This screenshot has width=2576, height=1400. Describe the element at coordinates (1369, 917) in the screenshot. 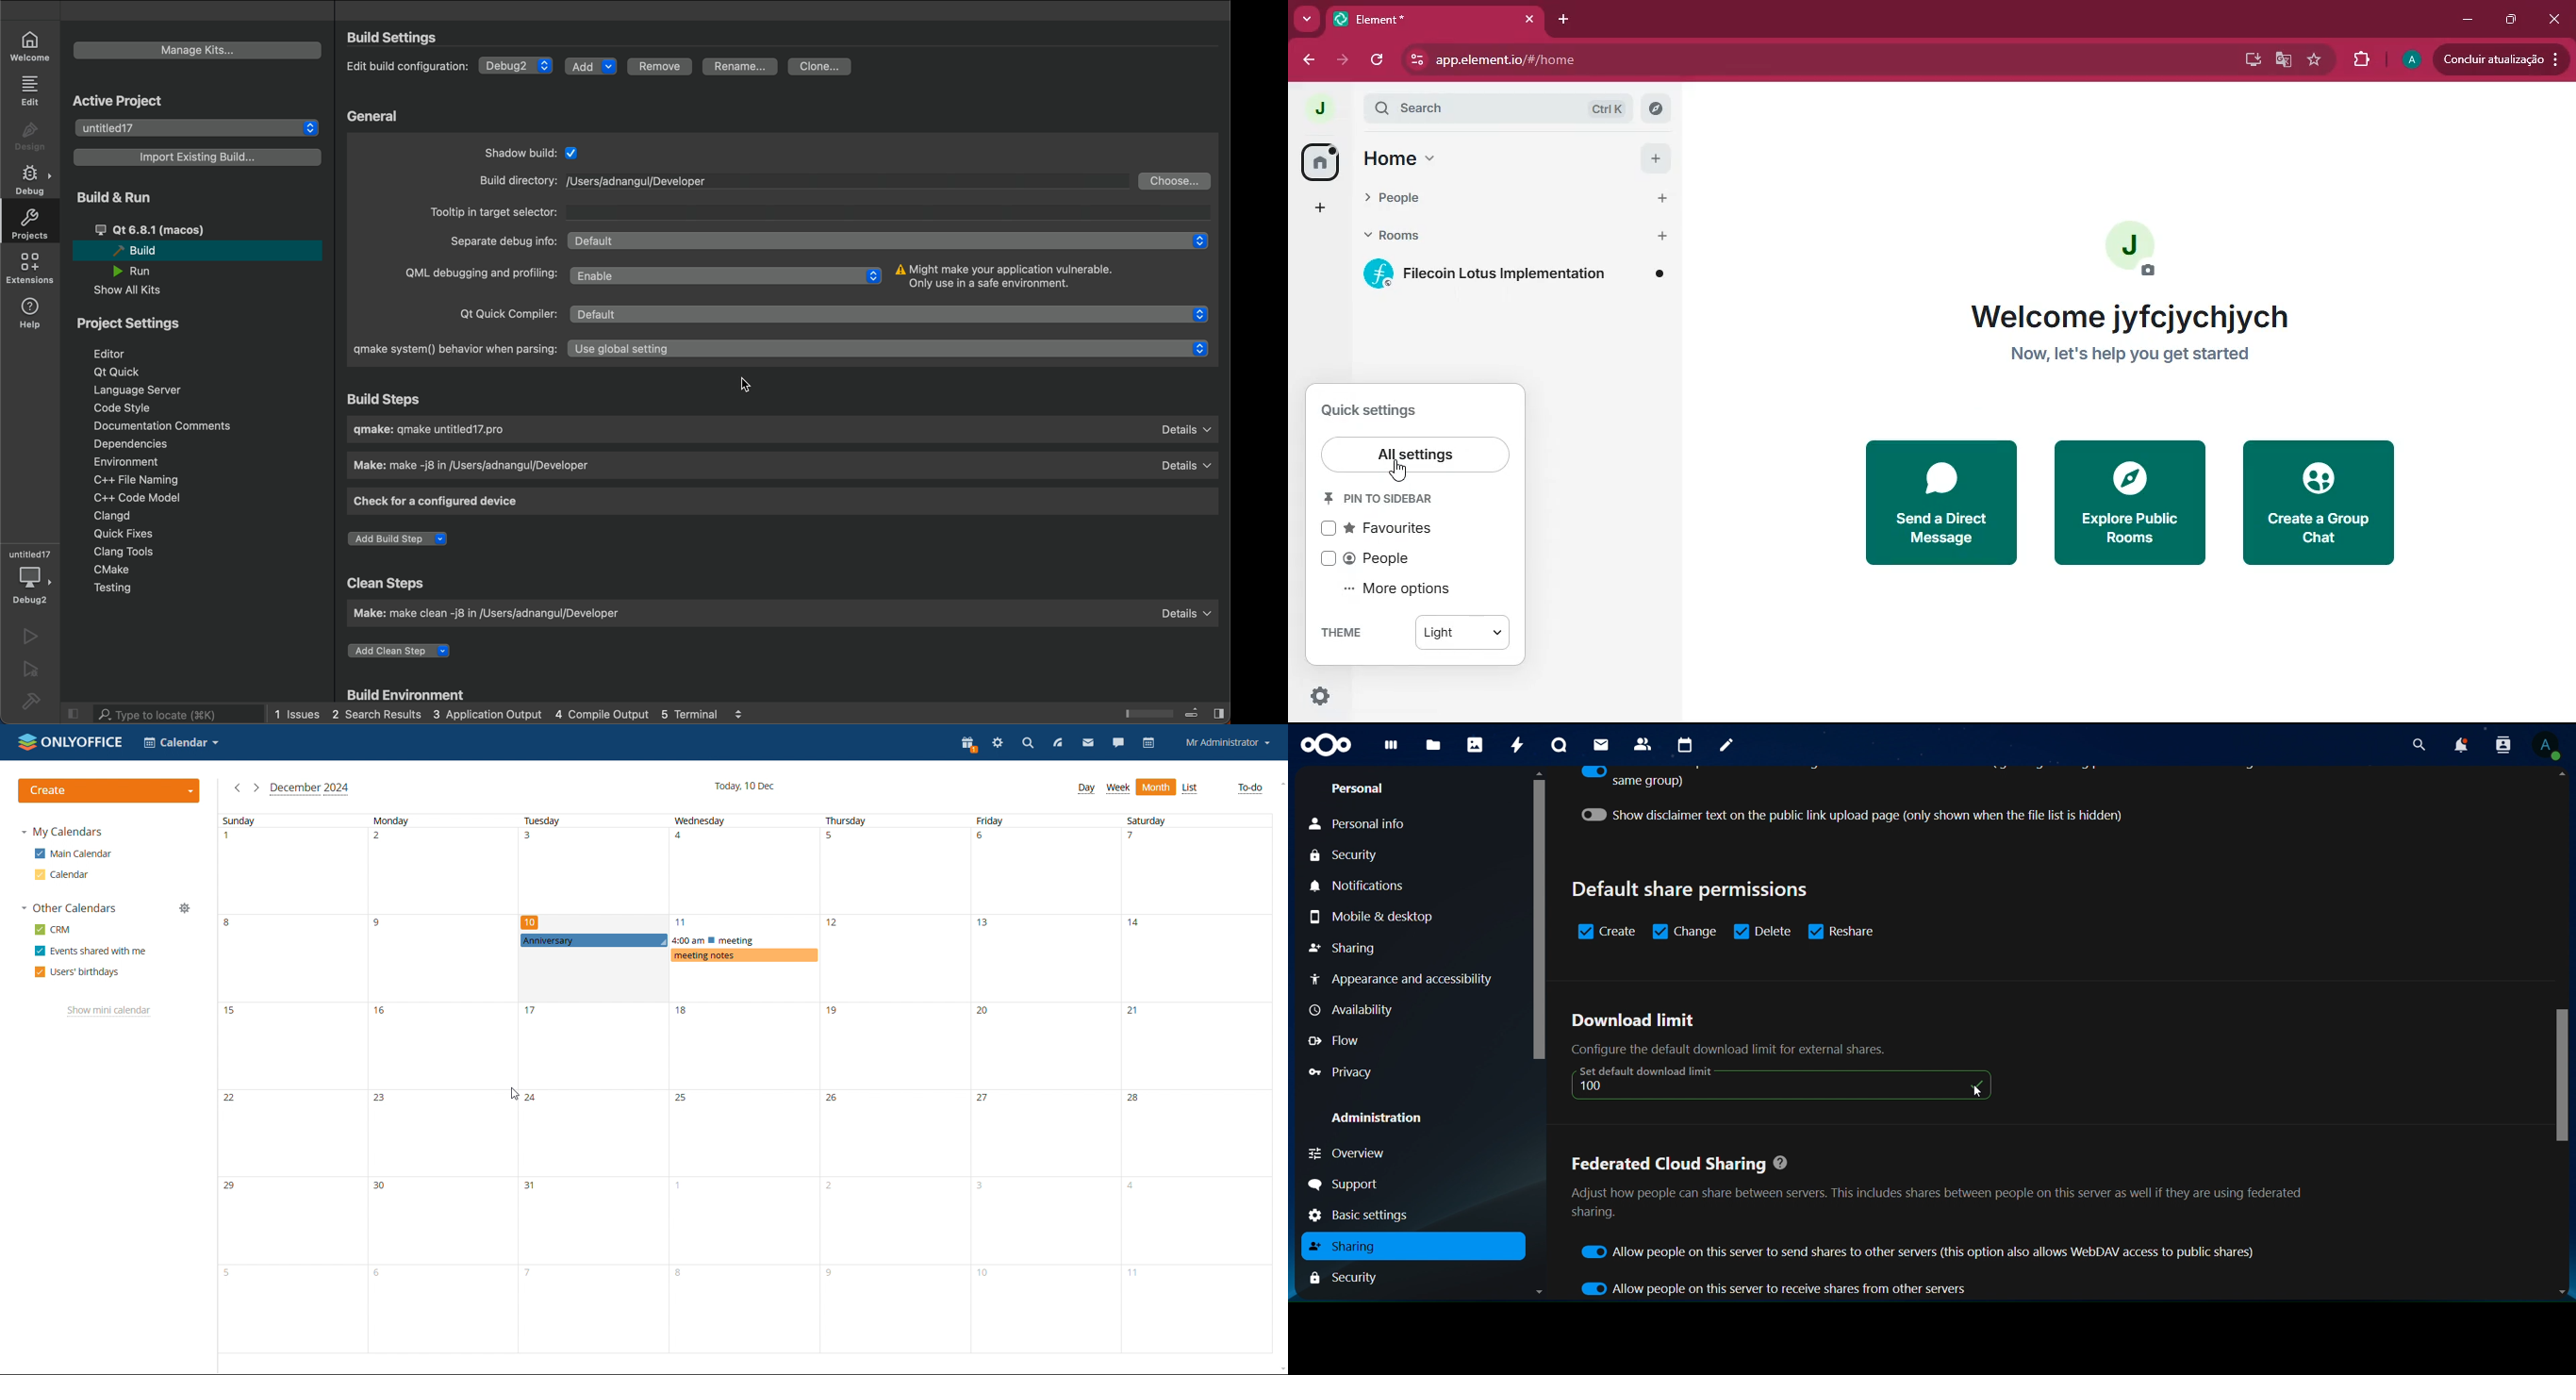

I see `mobile & desktop` at that location.